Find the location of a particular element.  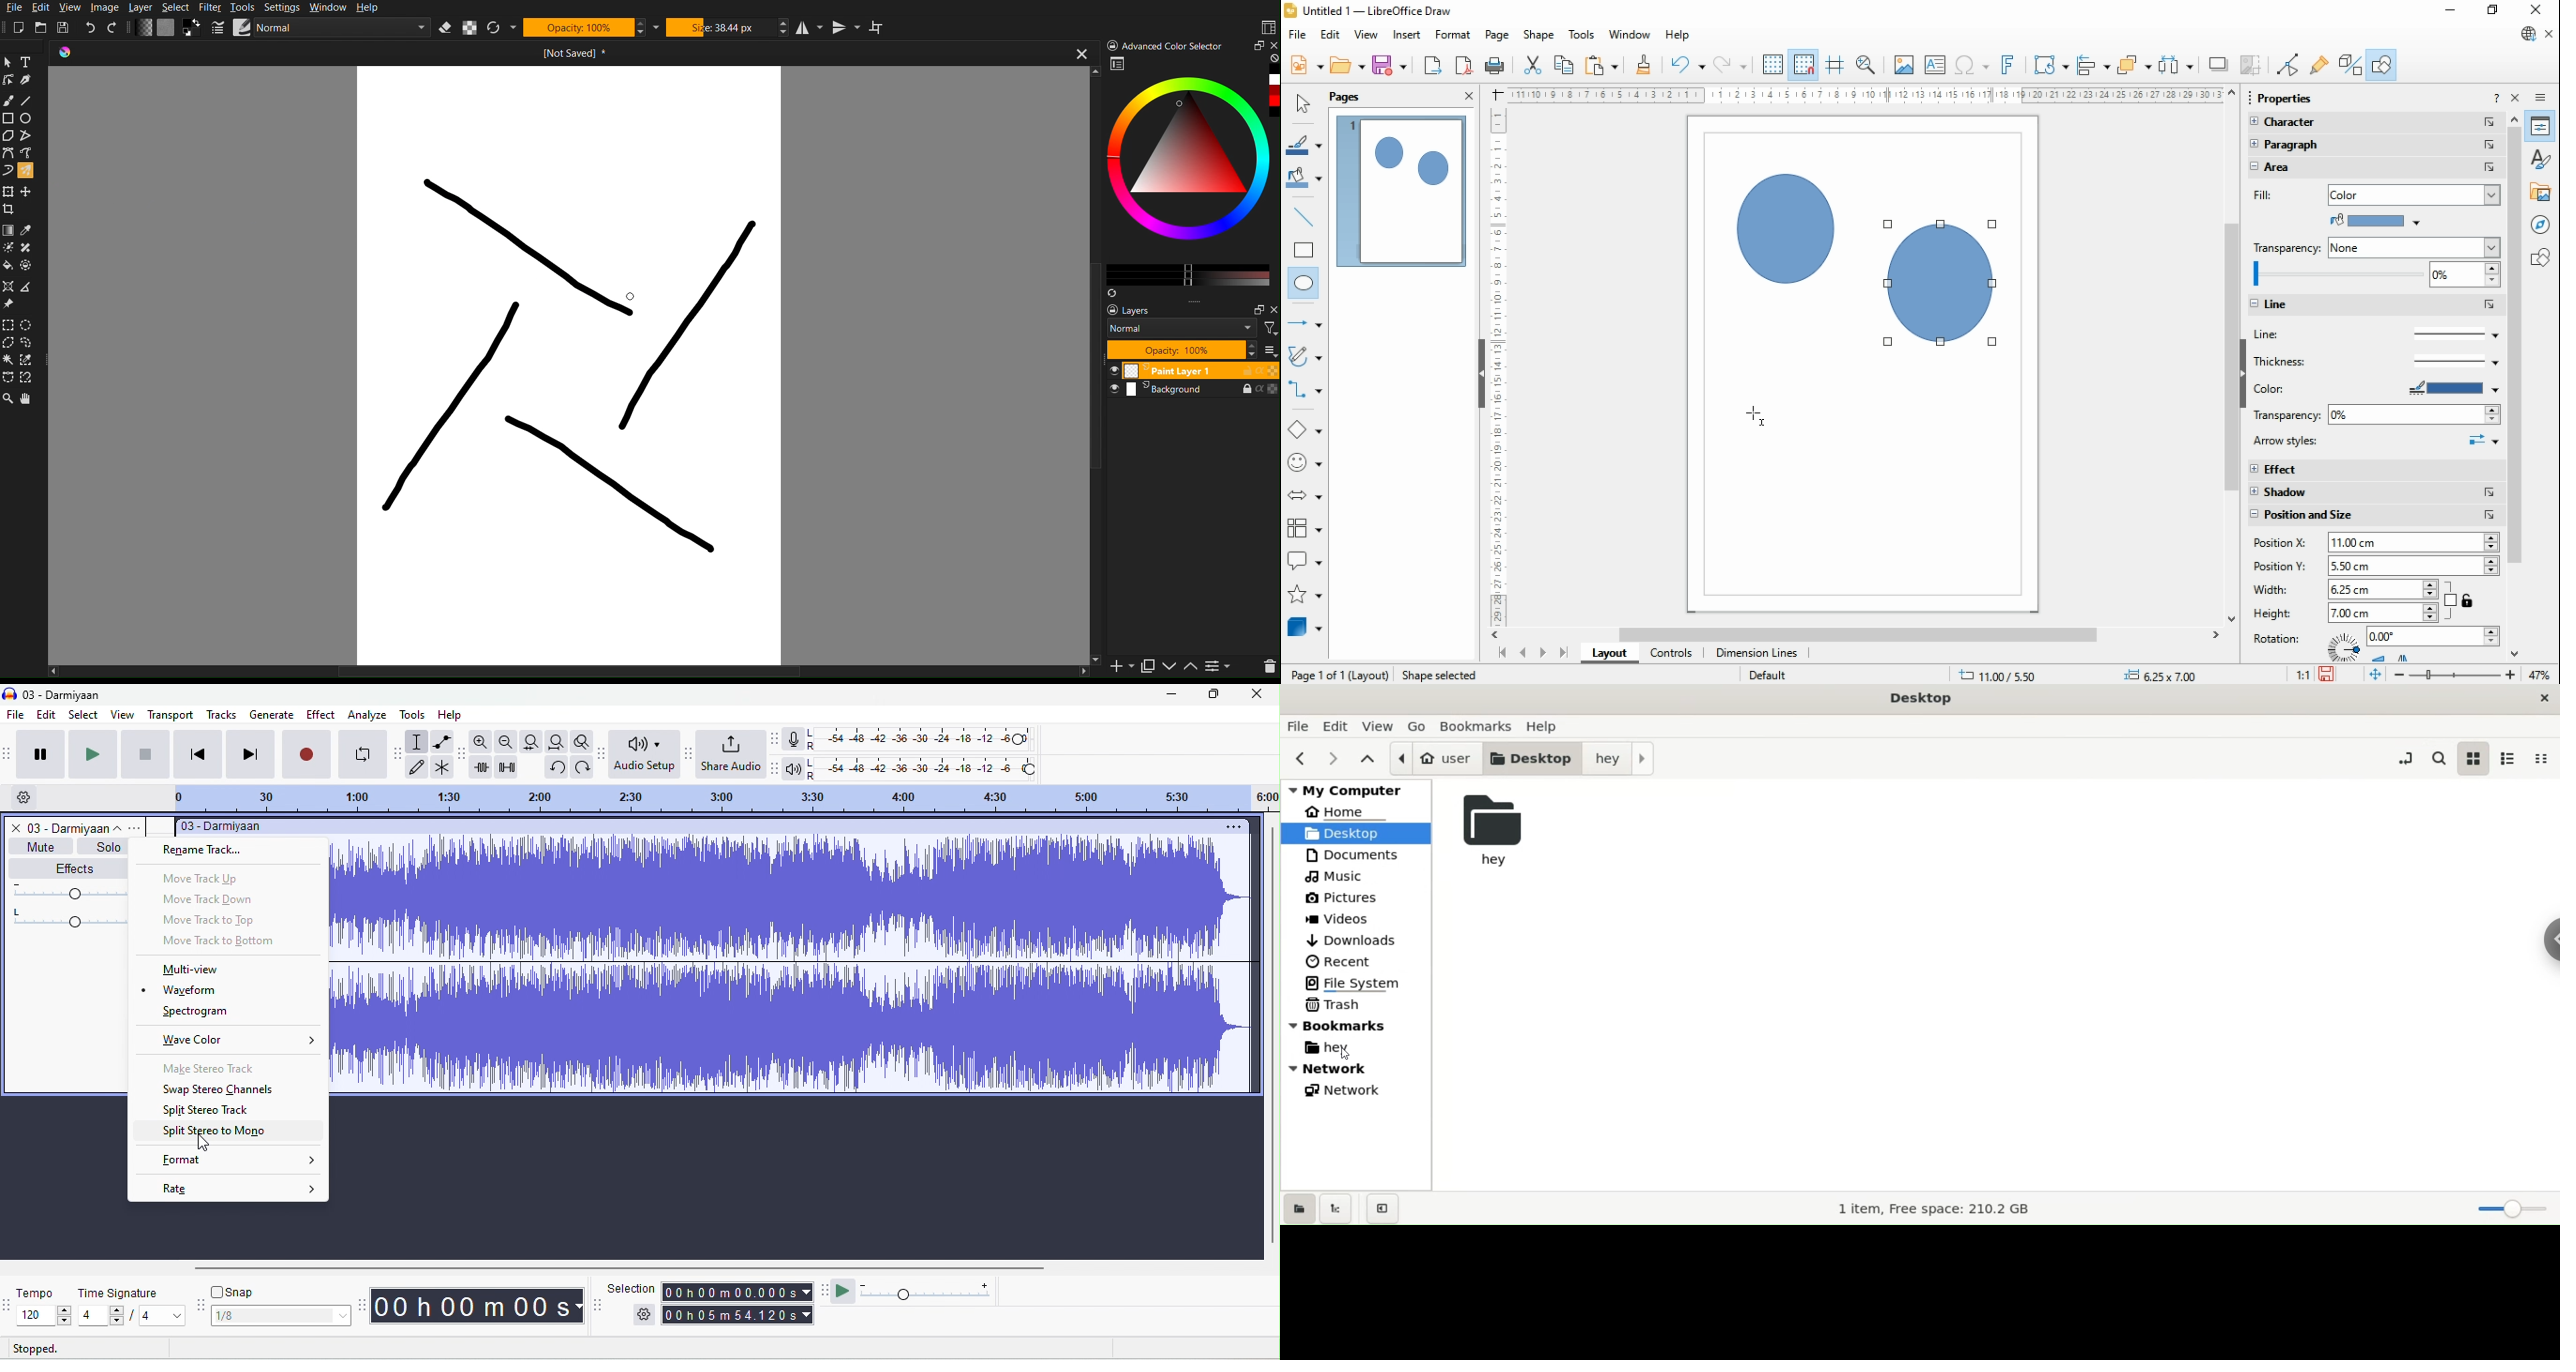

envelop is located at coordinates (446, 742).